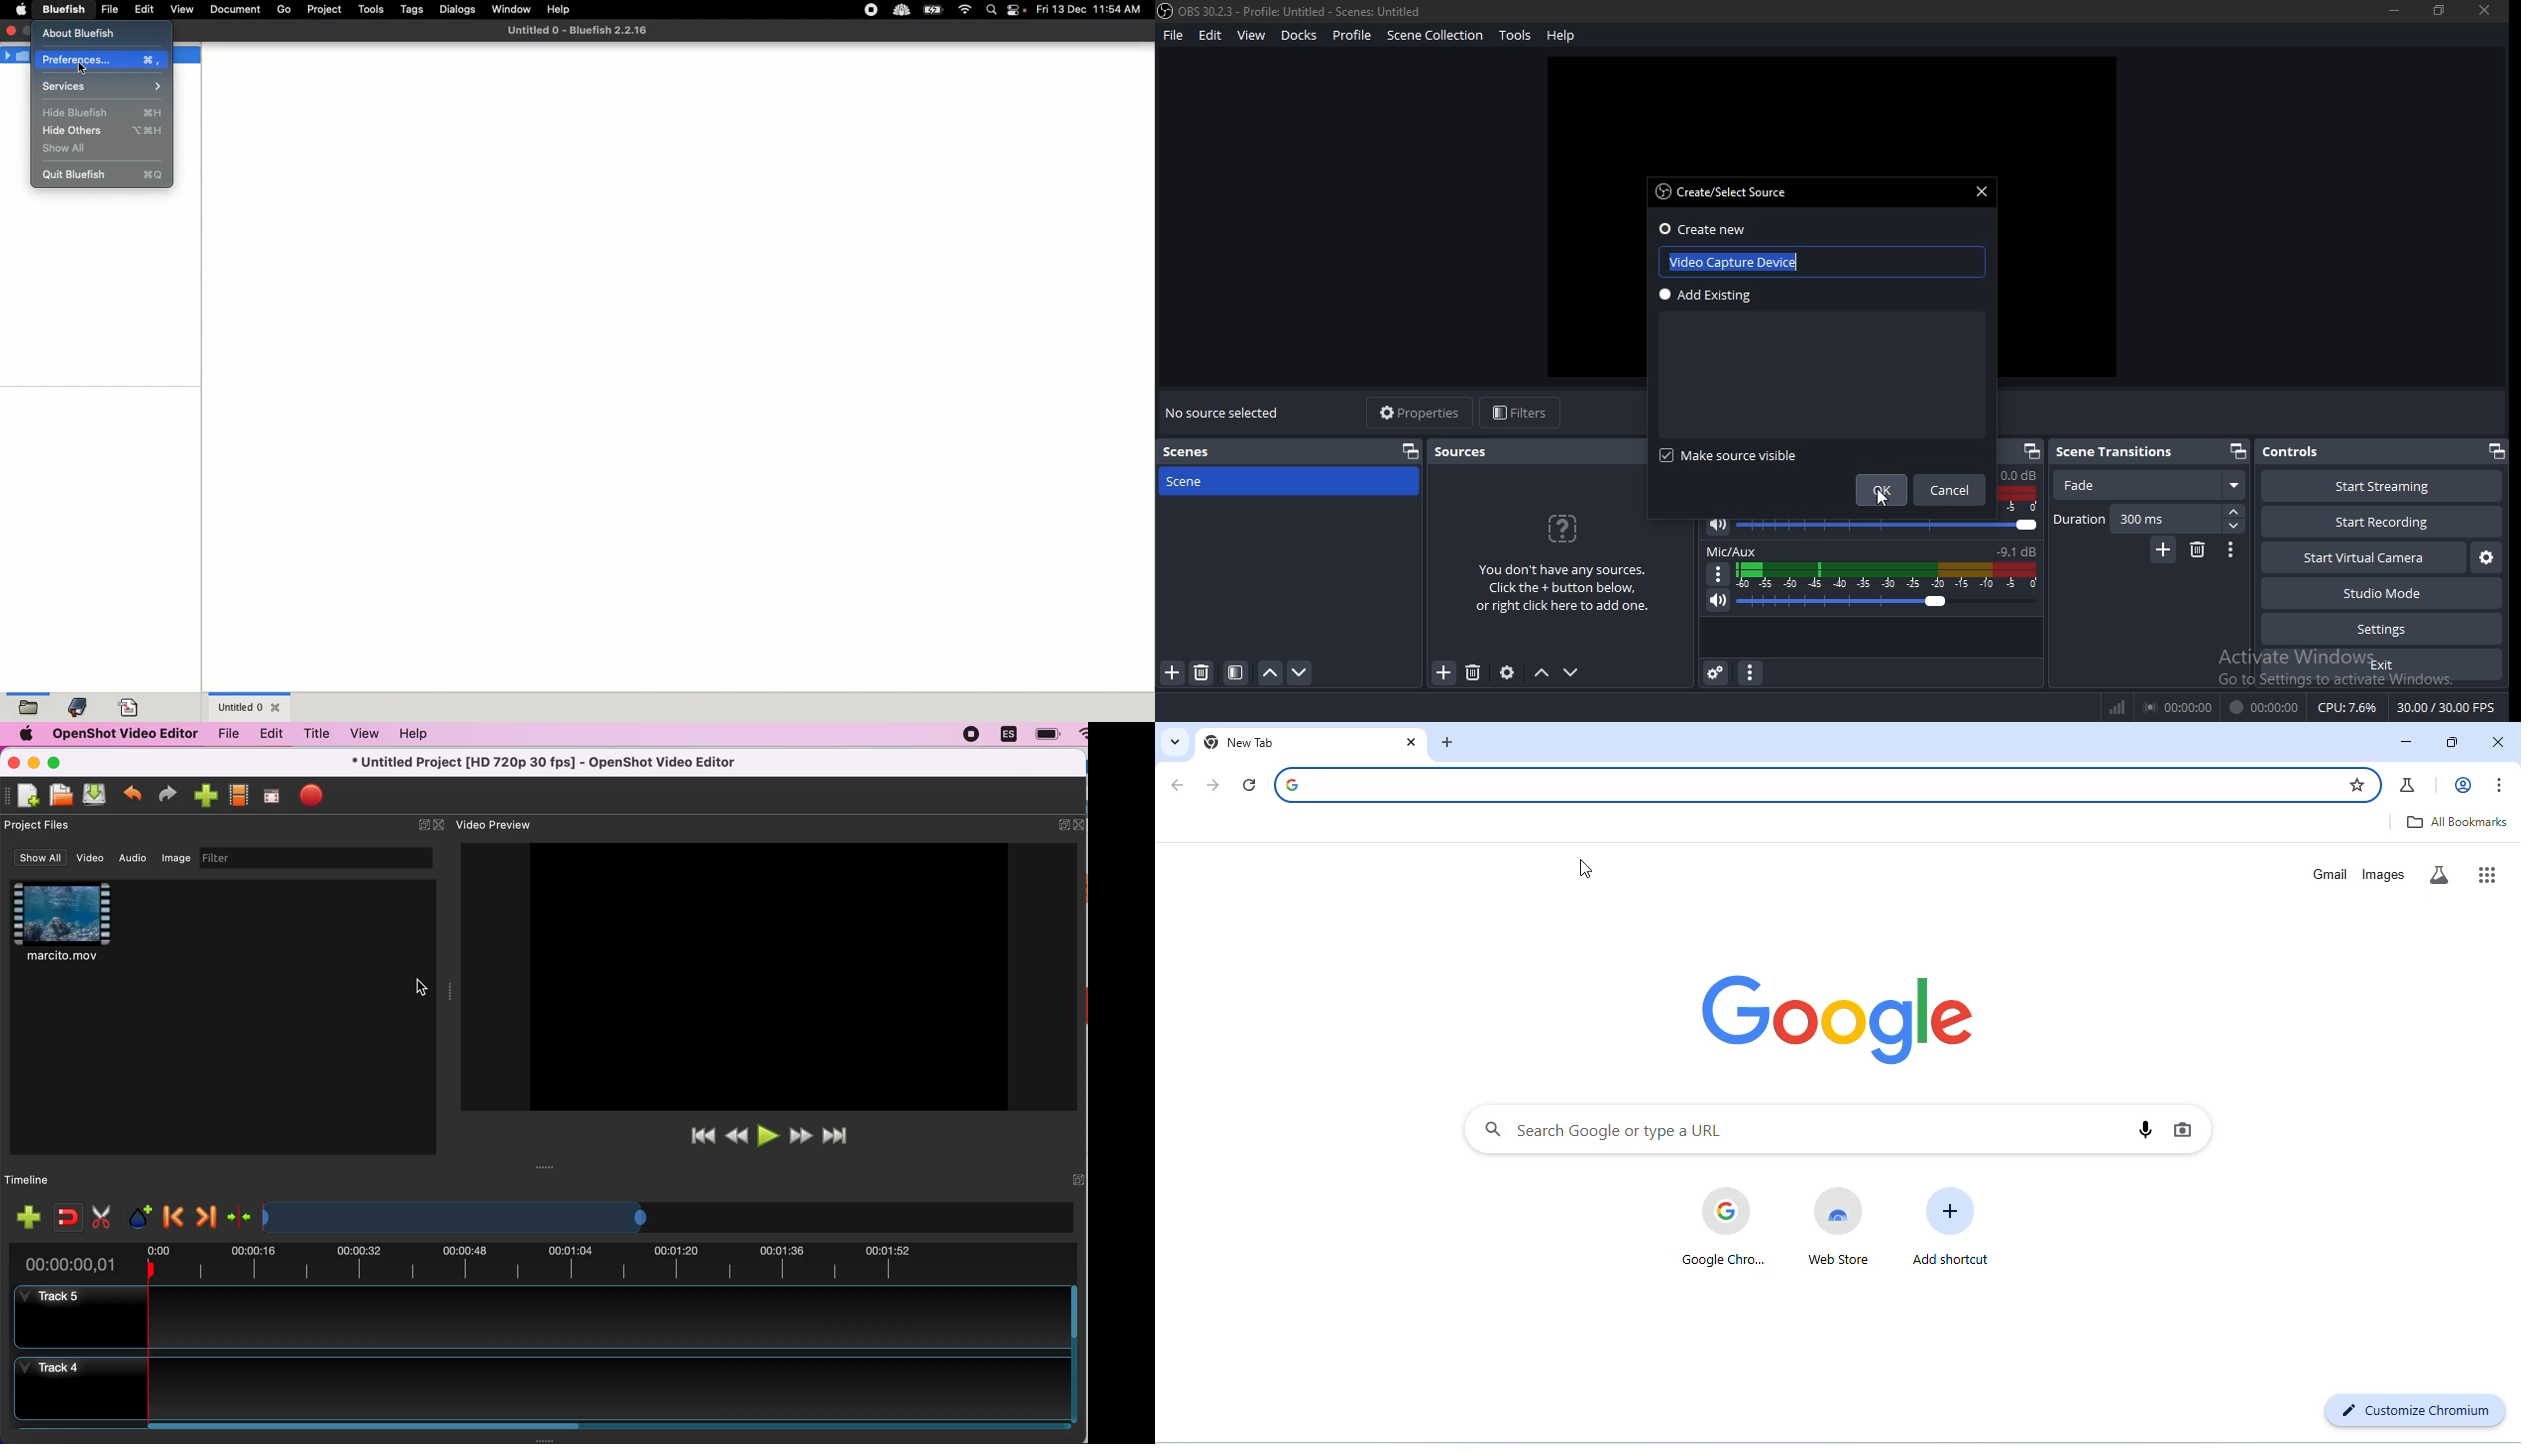 This screenshot has height=1456, width=2548. Describe the element at coordinates (421, 824) in the screenshot. I see `expand/hide` at that location.